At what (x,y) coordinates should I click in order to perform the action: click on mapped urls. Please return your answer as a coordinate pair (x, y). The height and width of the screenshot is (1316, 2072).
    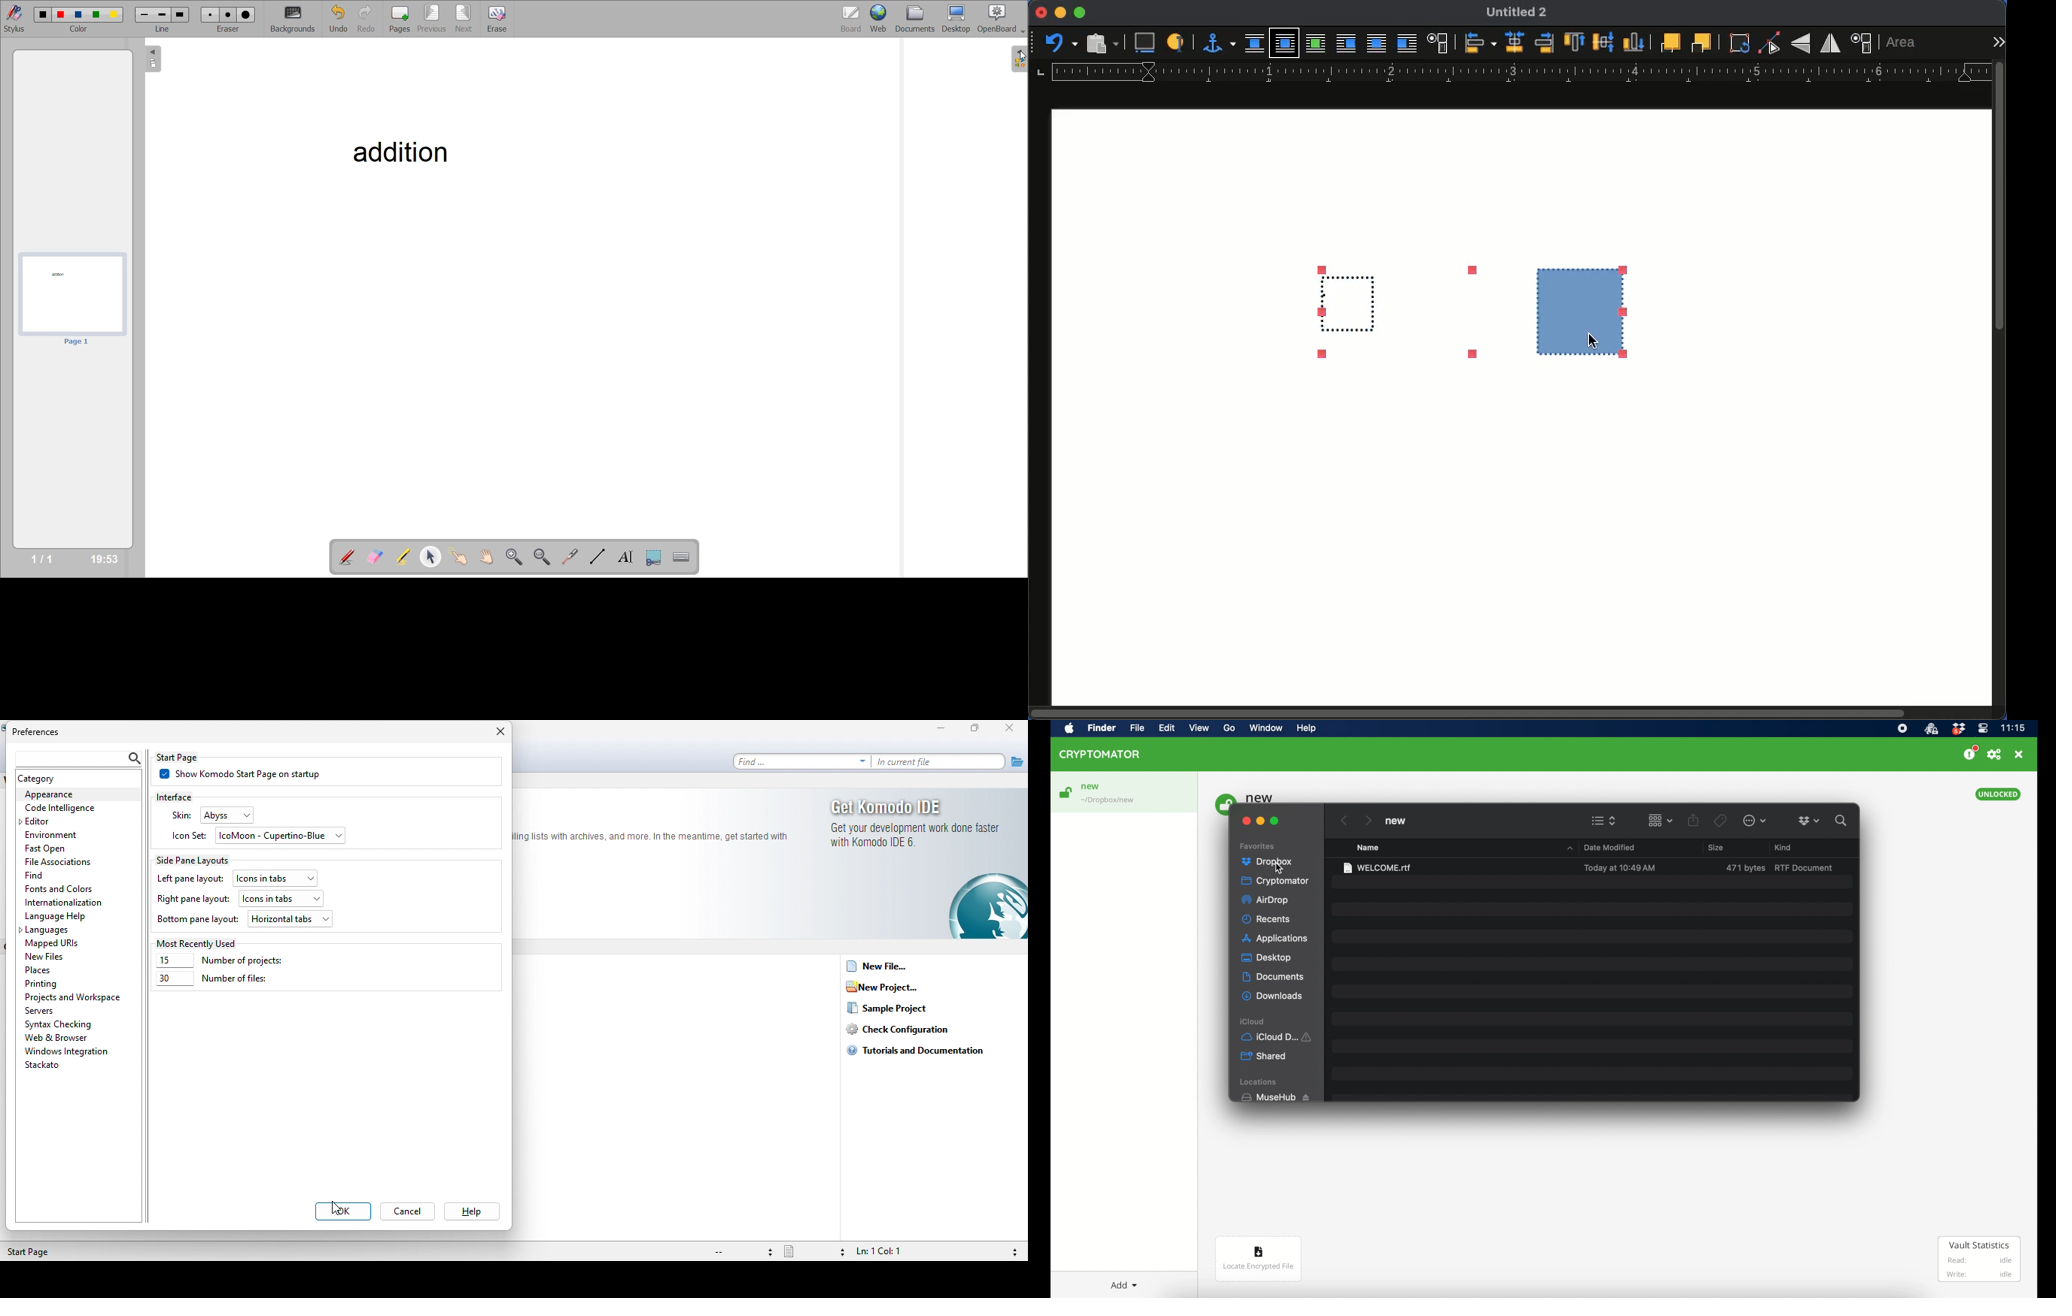
    Looking at the image, I should click on (56, 944).